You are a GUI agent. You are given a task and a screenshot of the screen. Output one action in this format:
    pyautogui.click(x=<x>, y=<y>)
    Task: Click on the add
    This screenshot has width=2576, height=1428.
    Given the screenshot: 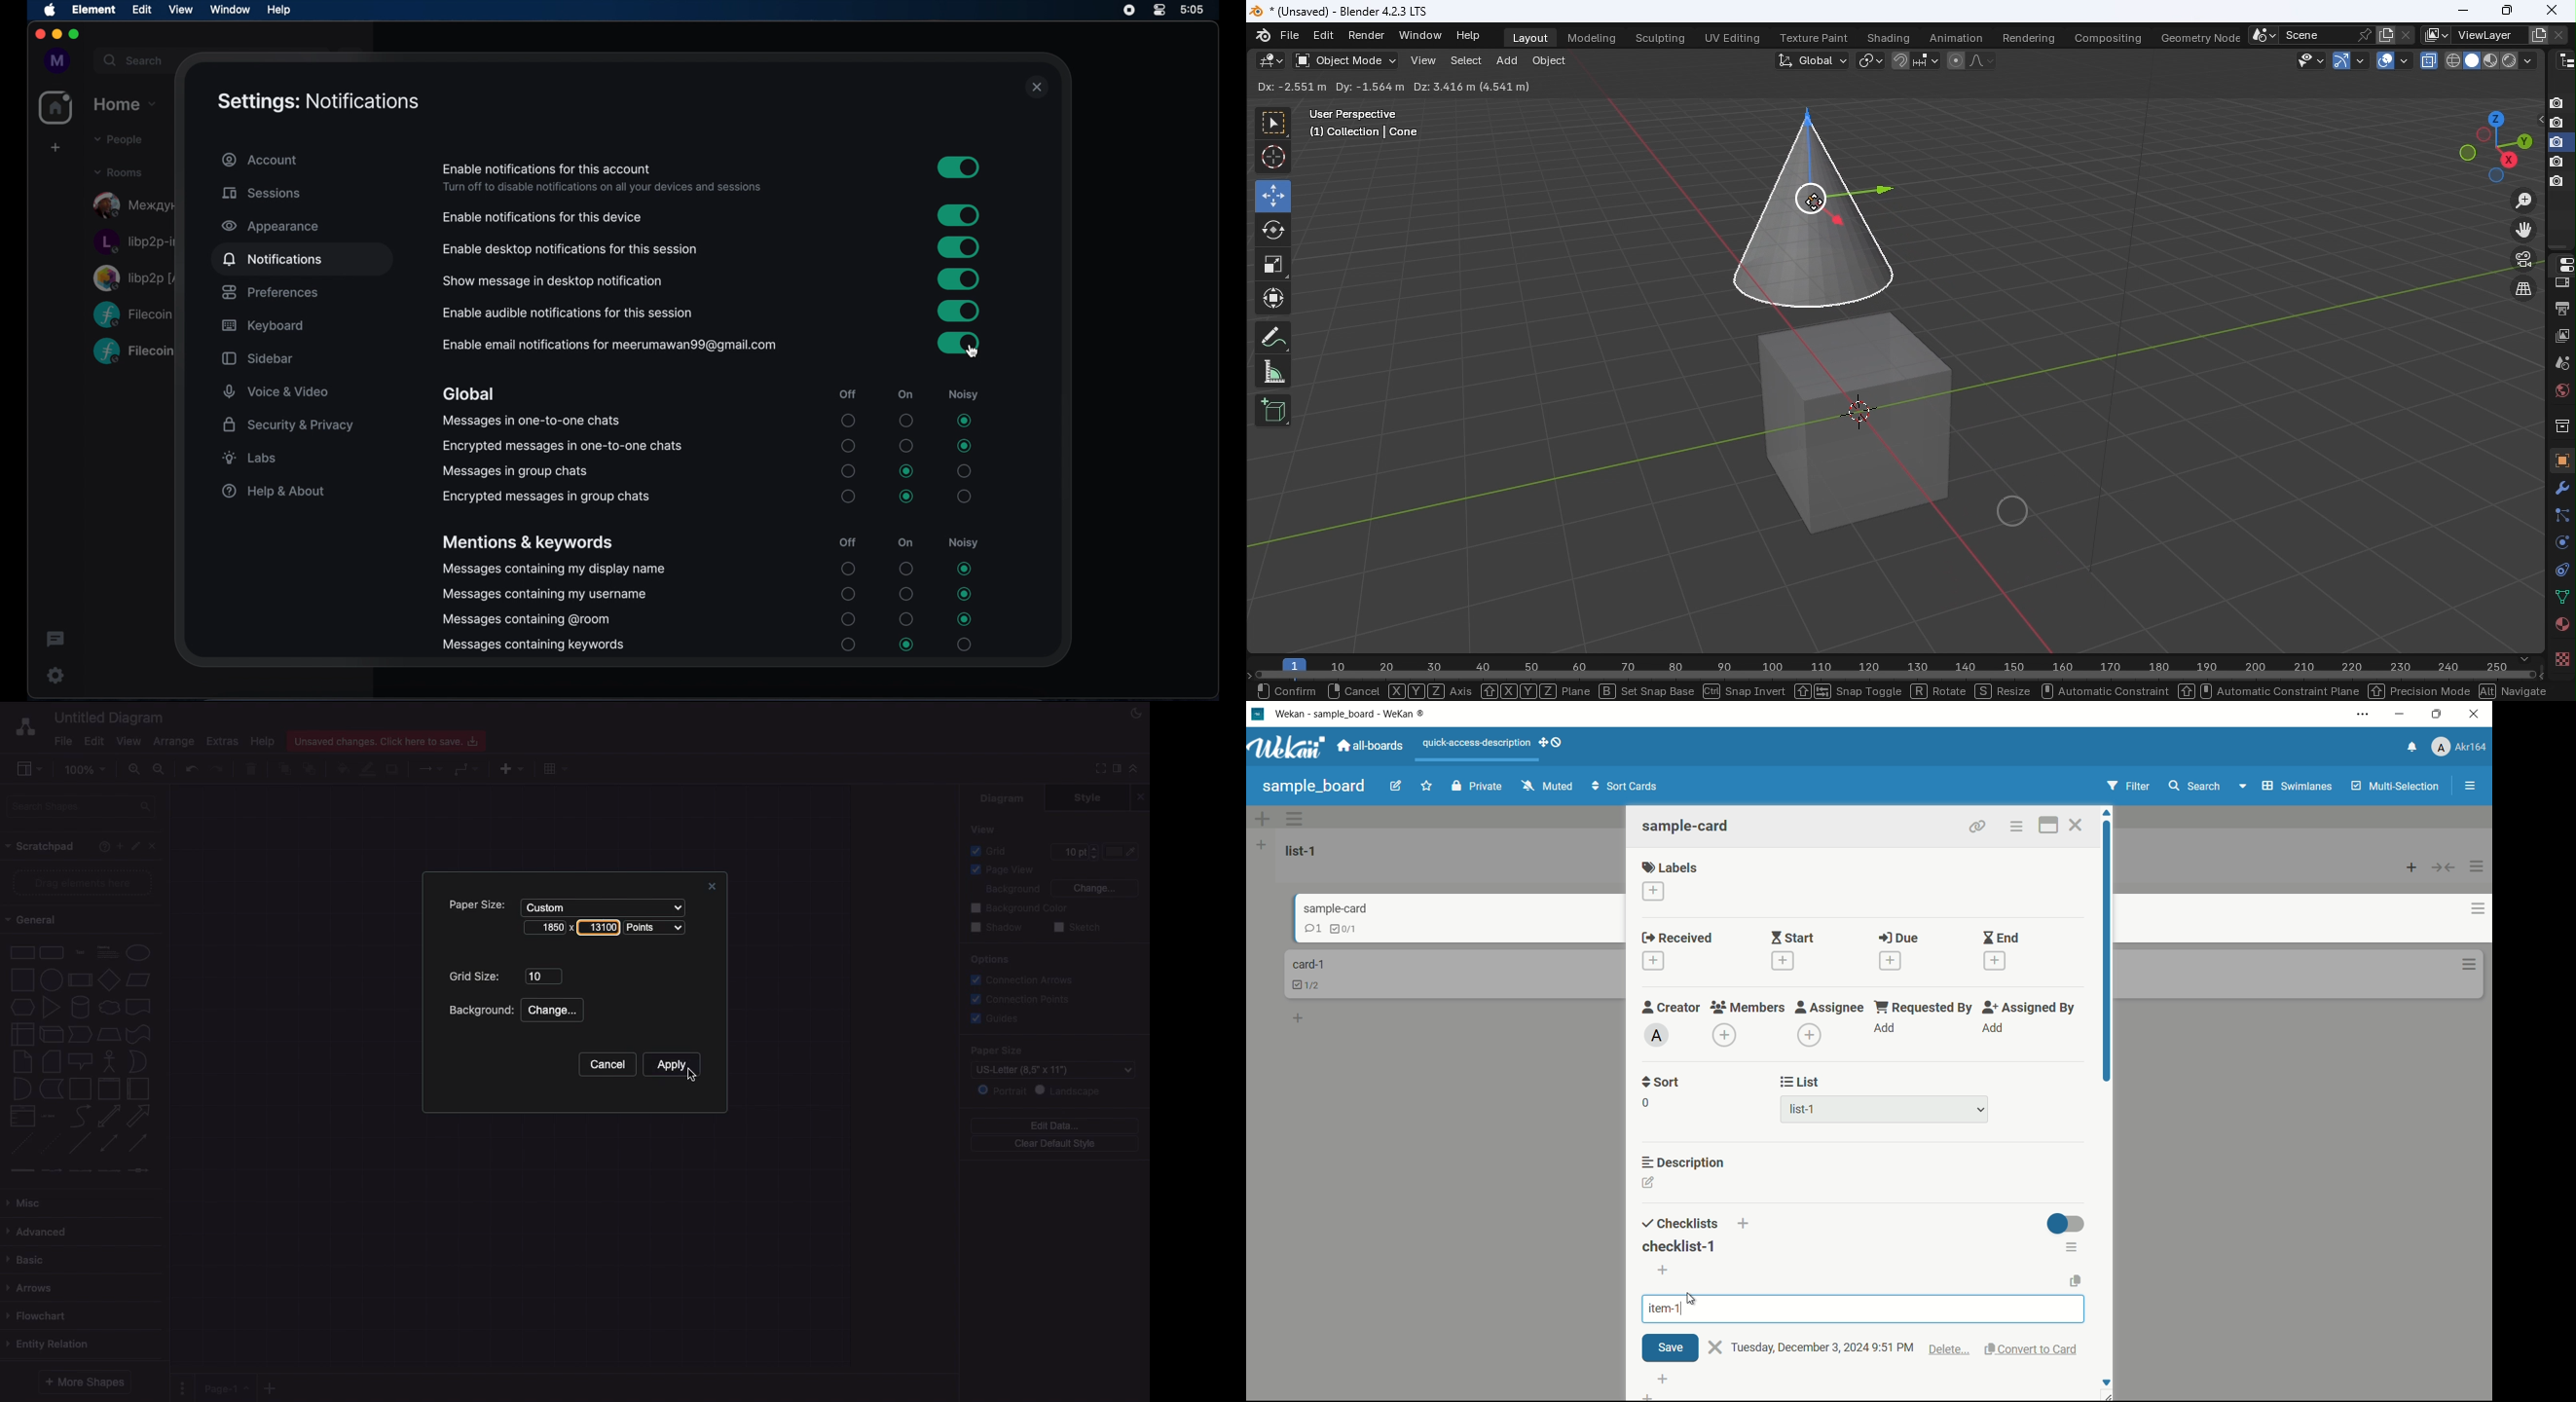 What is the action you would take?
    pyautogui.click(x=54, y=147)
    